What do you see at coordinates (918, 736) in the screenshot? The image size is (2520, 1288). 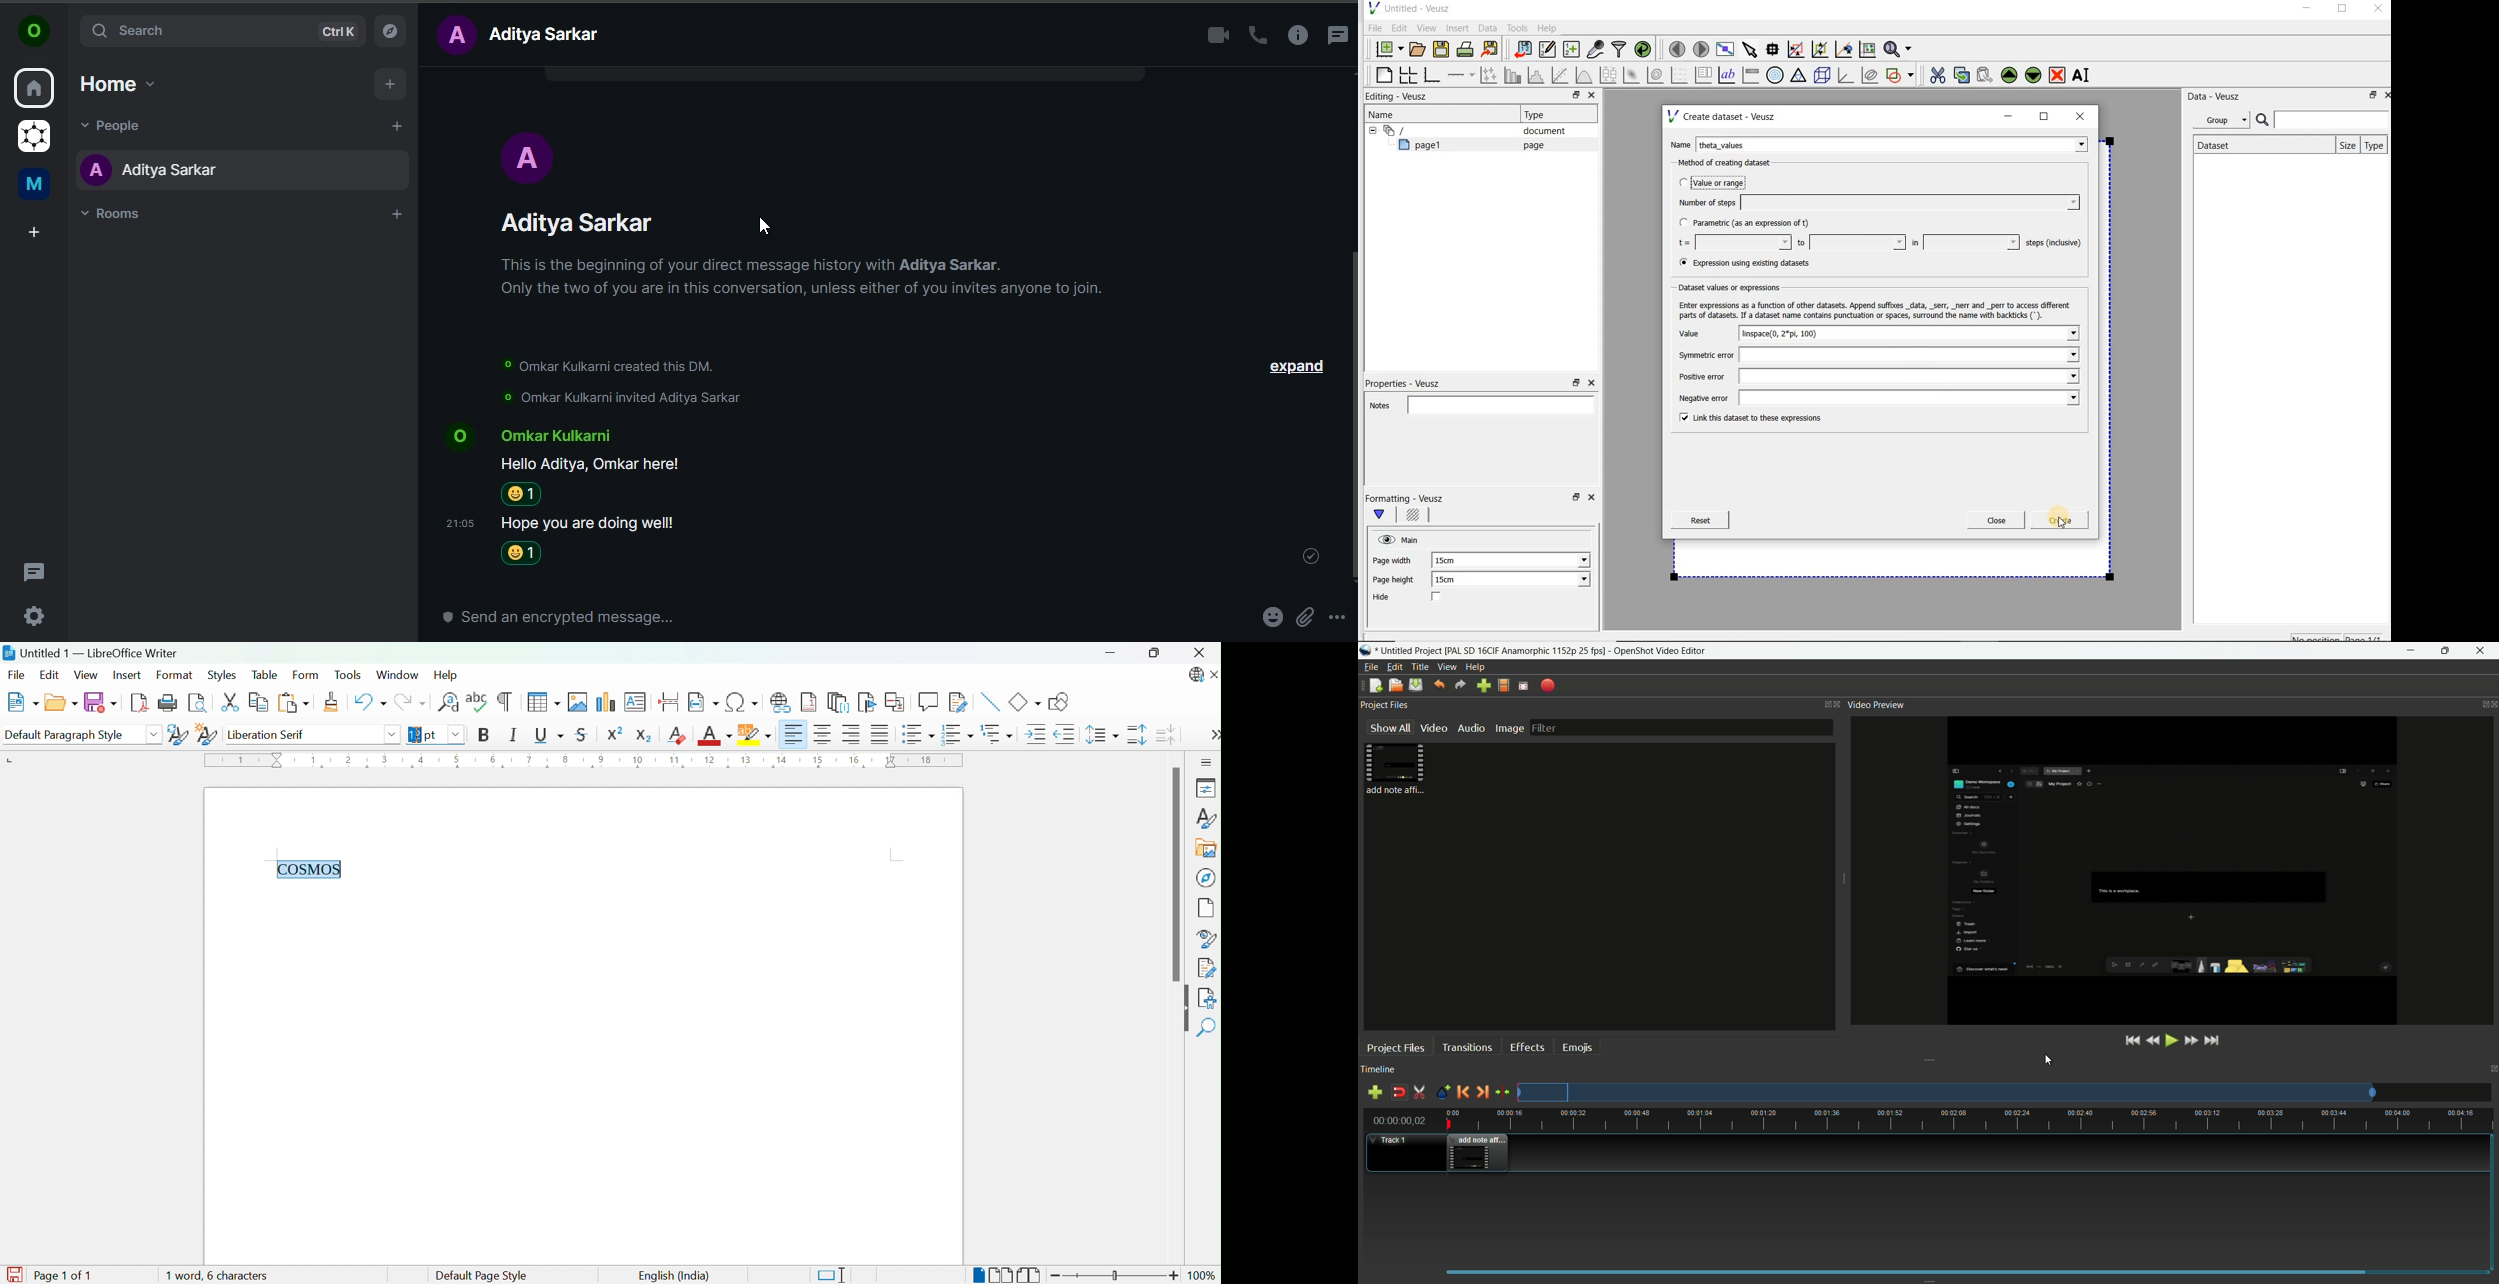 I see `Toggle unordered list` at bounding box center [918, 736].